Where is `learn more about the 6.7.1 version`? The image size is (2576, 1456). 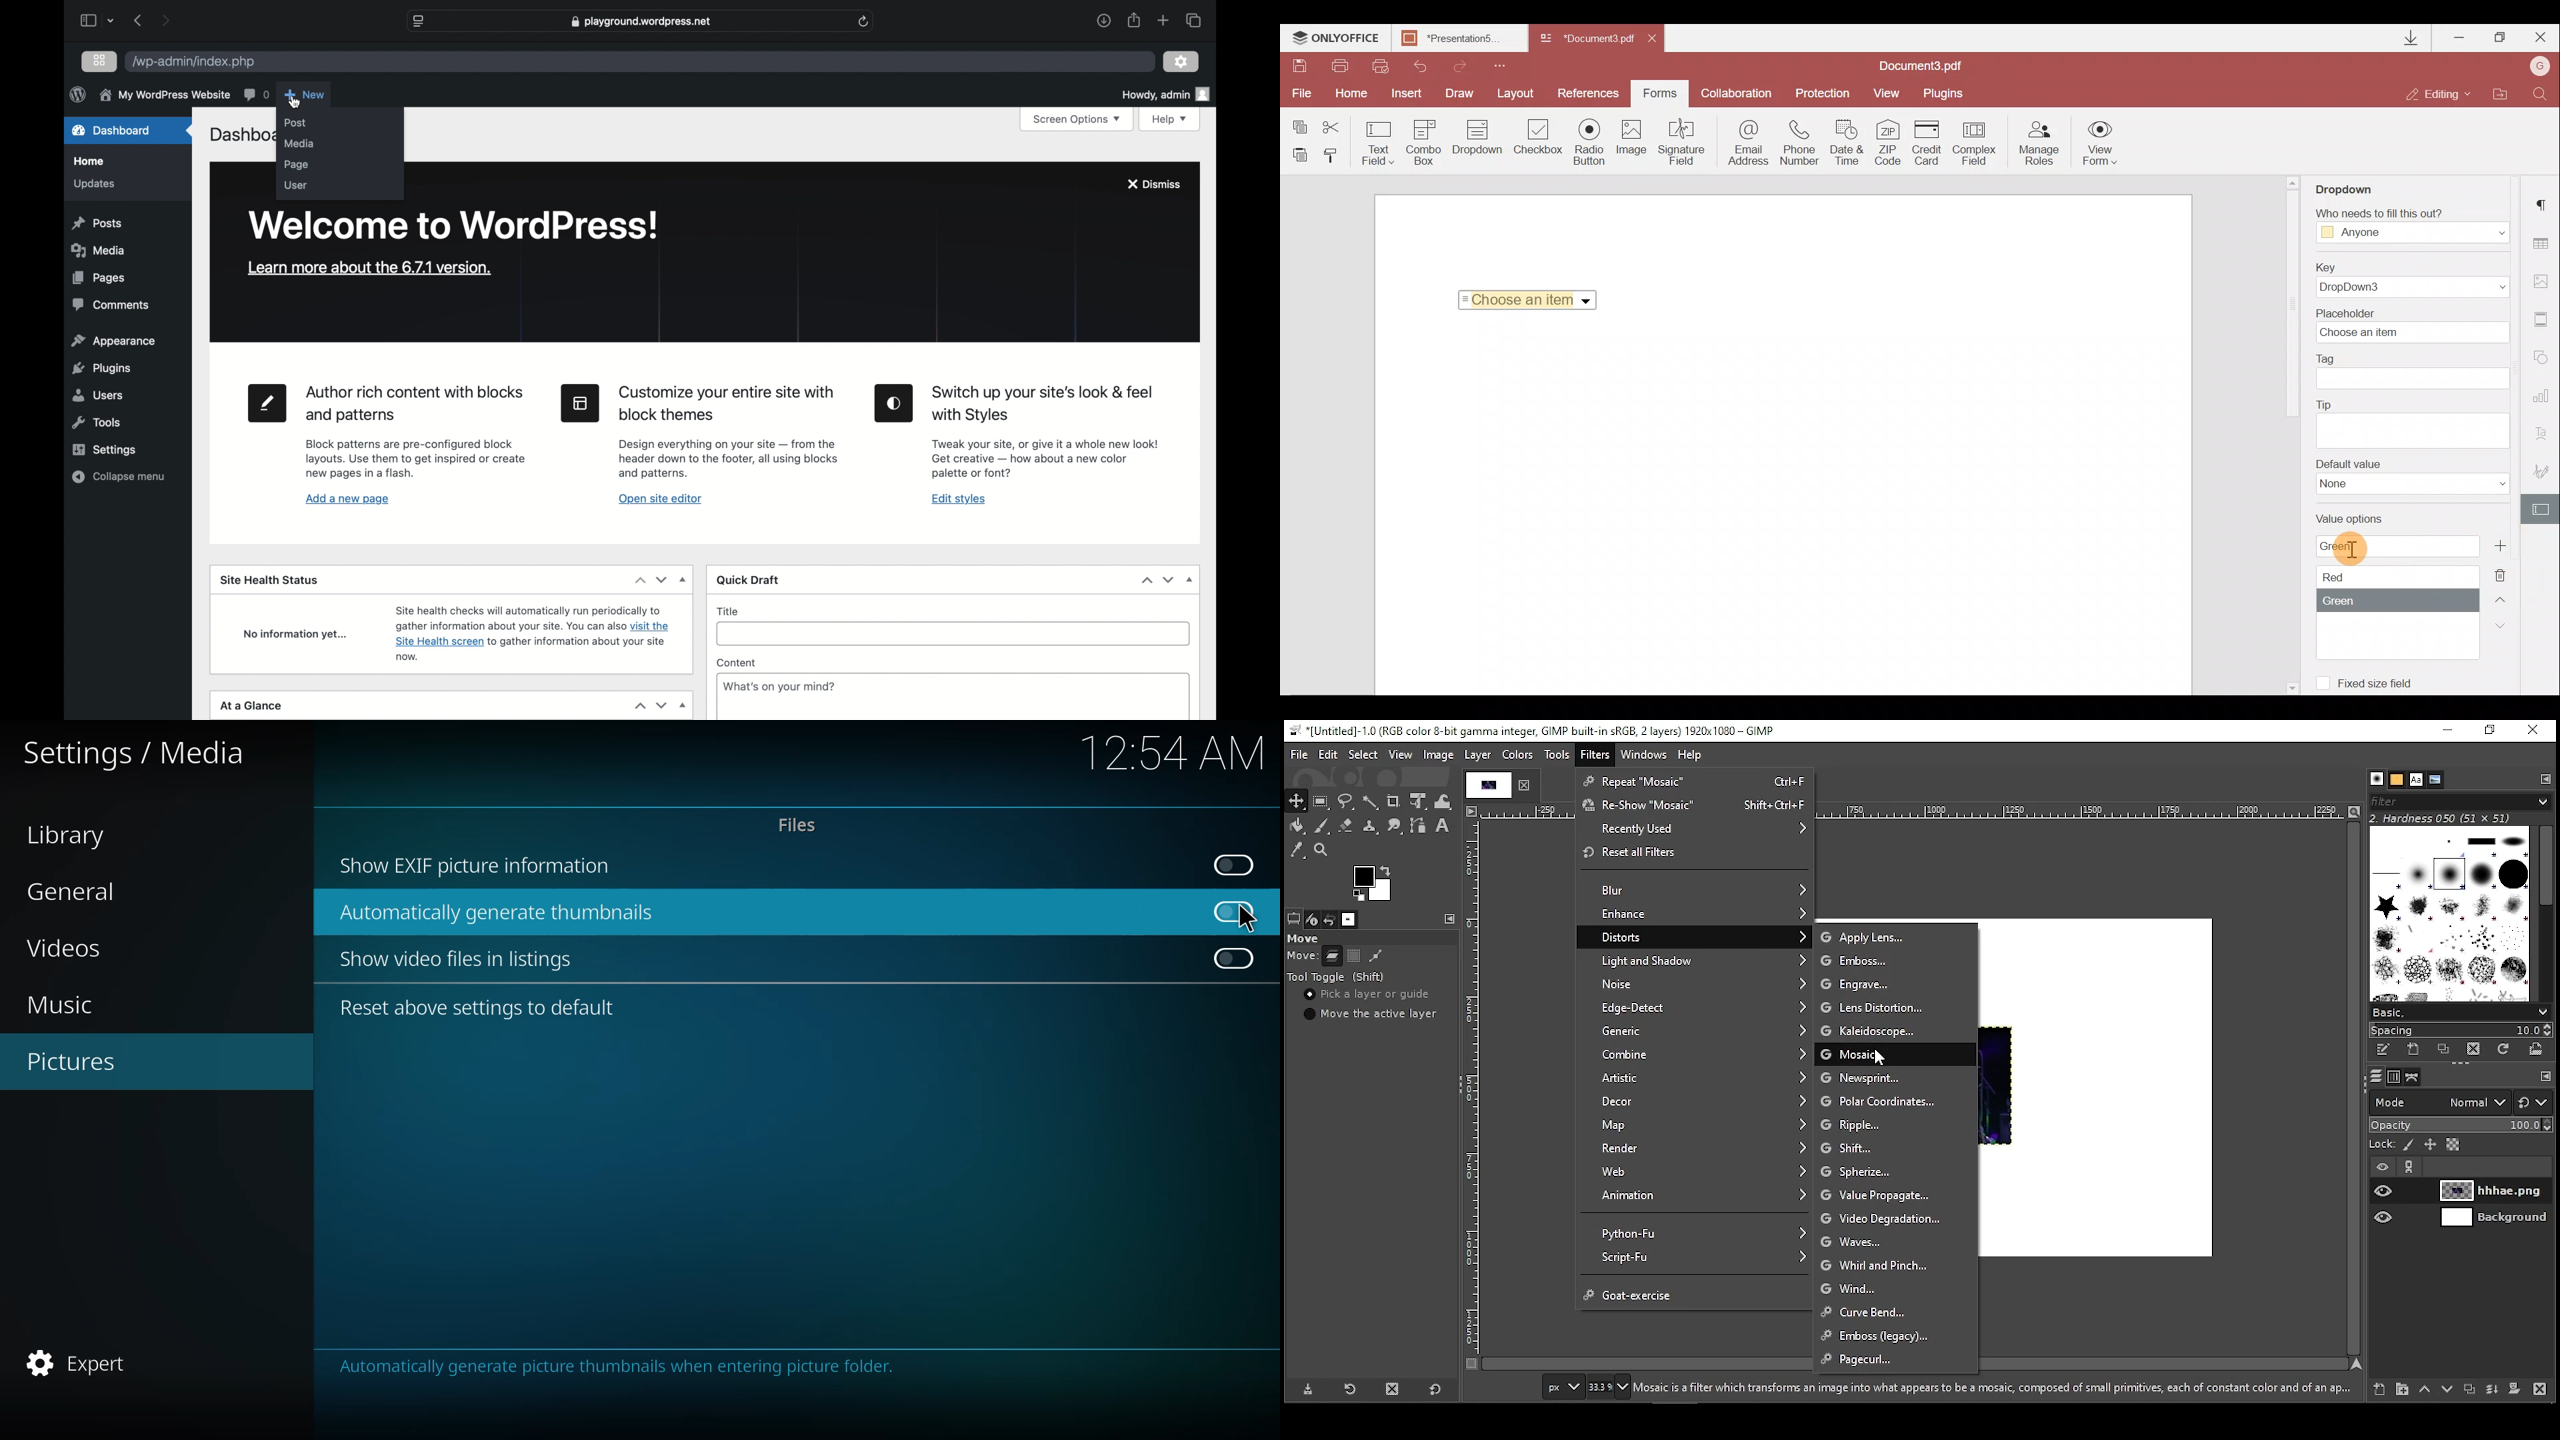
learn more about the 6.7.1 version is located at coordinates (369, 268).